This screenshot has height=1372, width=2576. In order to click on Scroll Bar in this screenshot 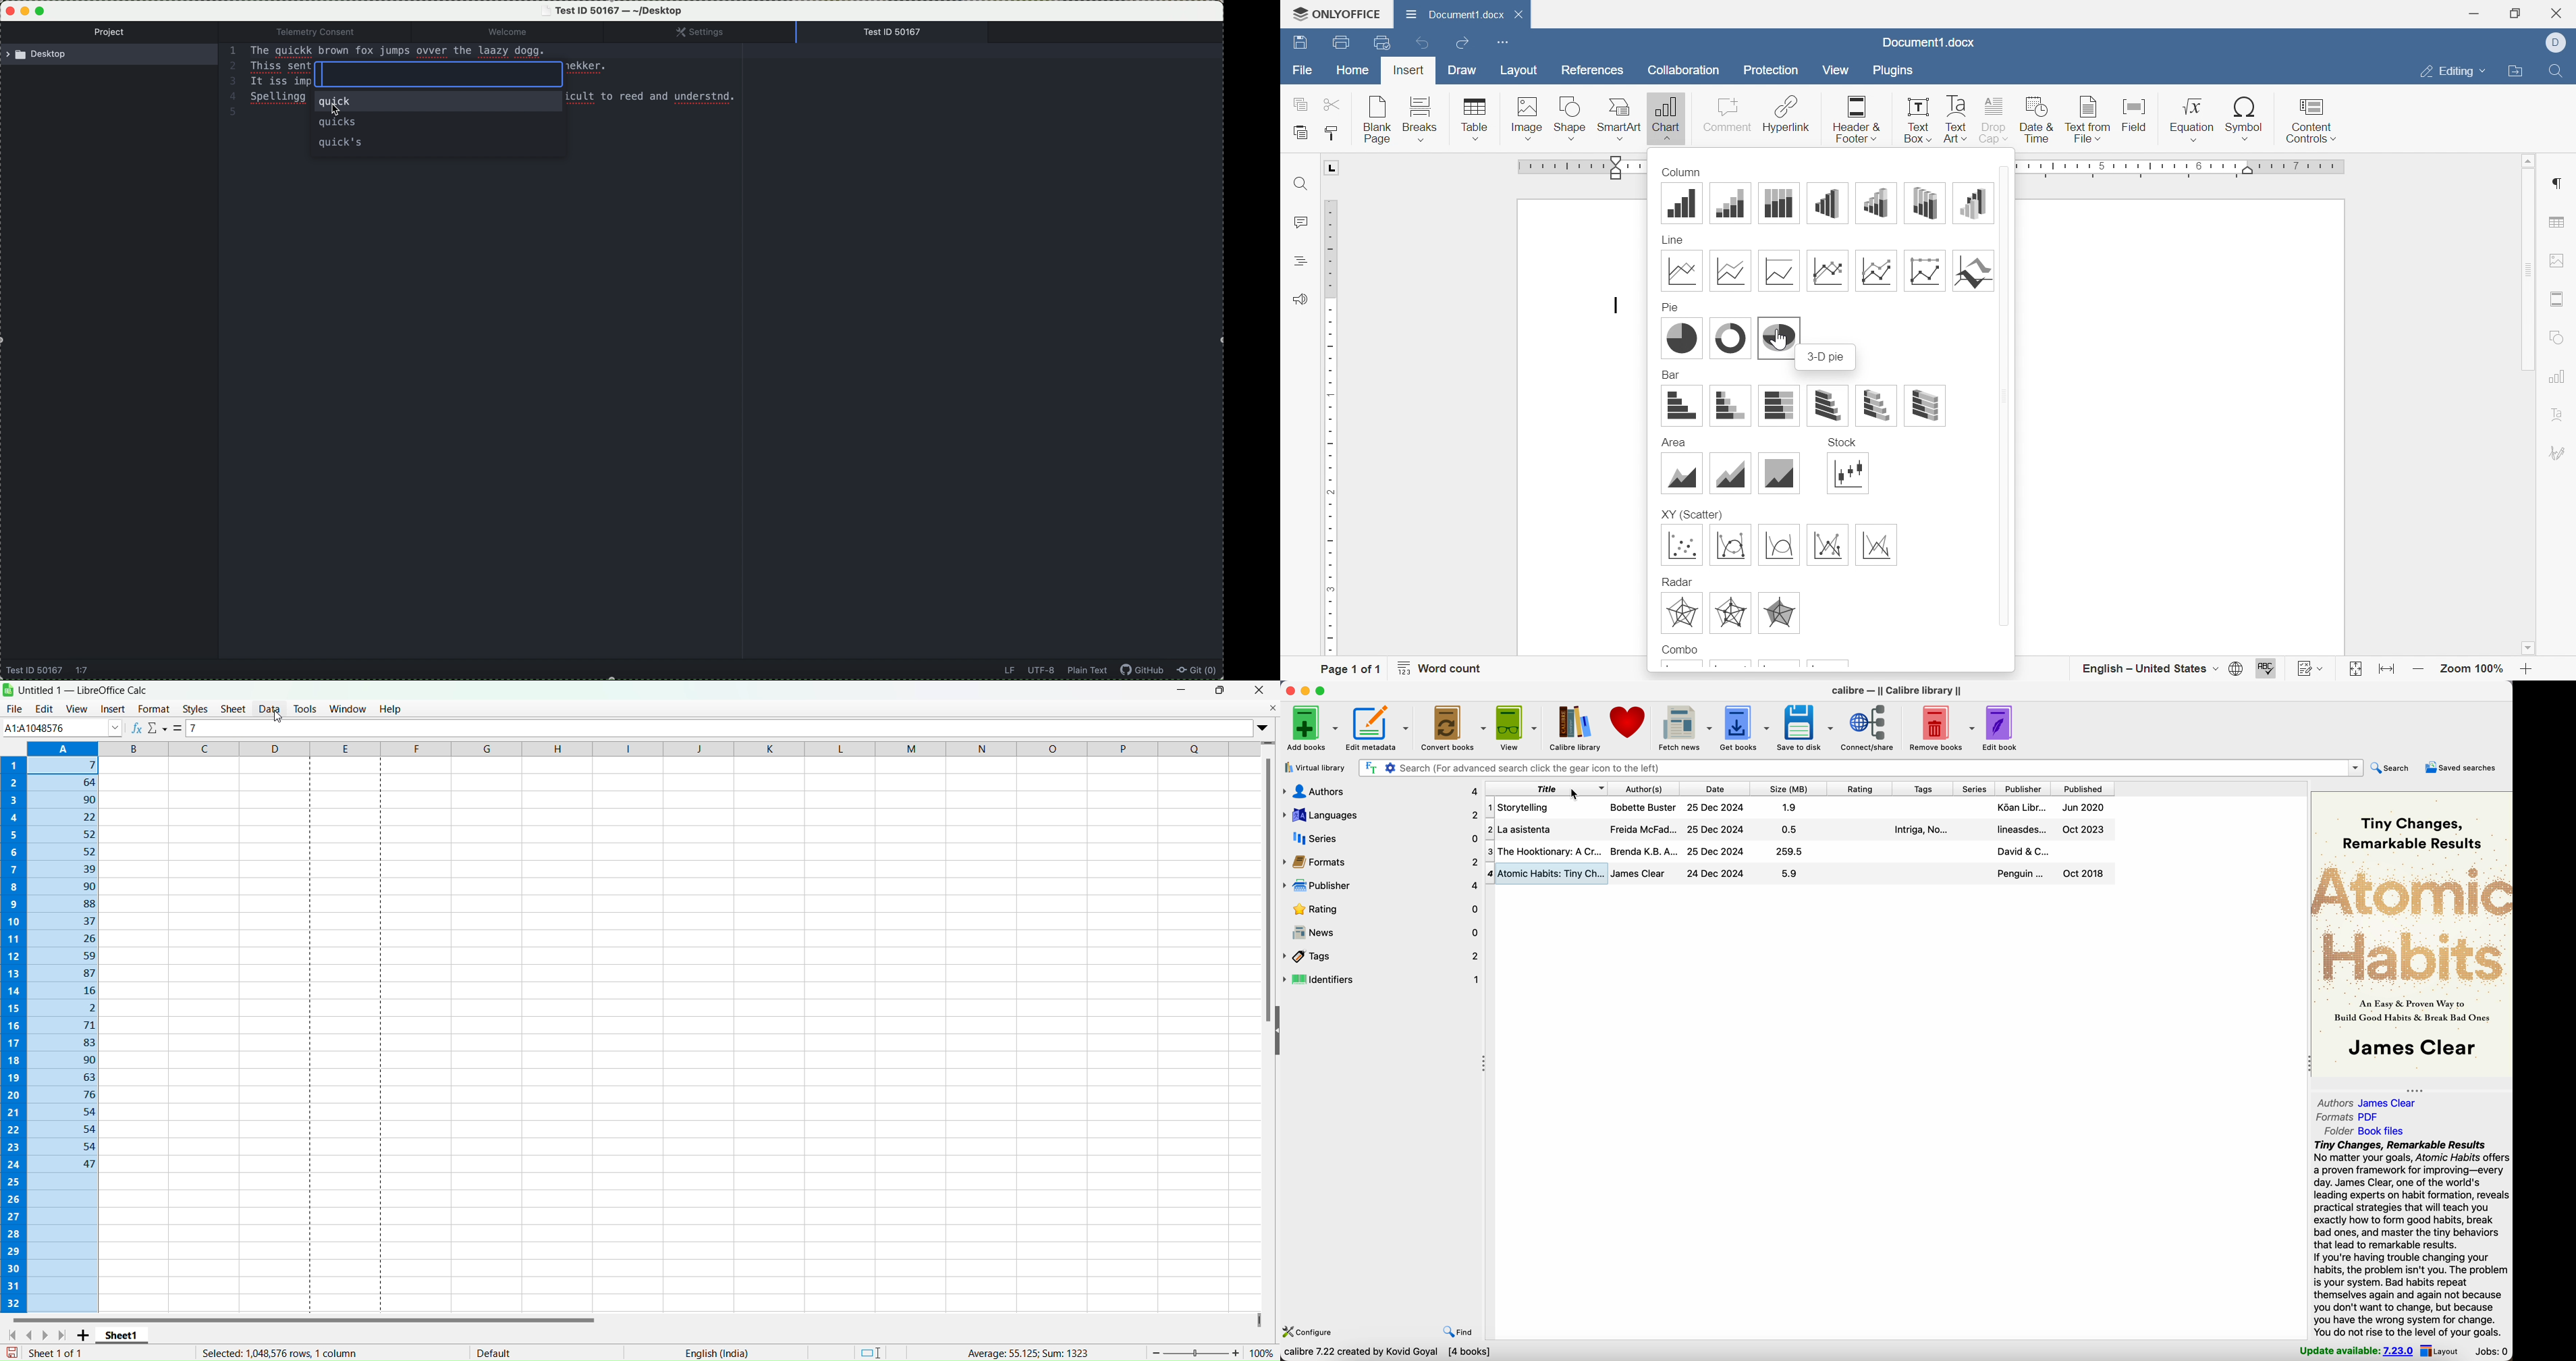, I will do `click(2528, 270)`.